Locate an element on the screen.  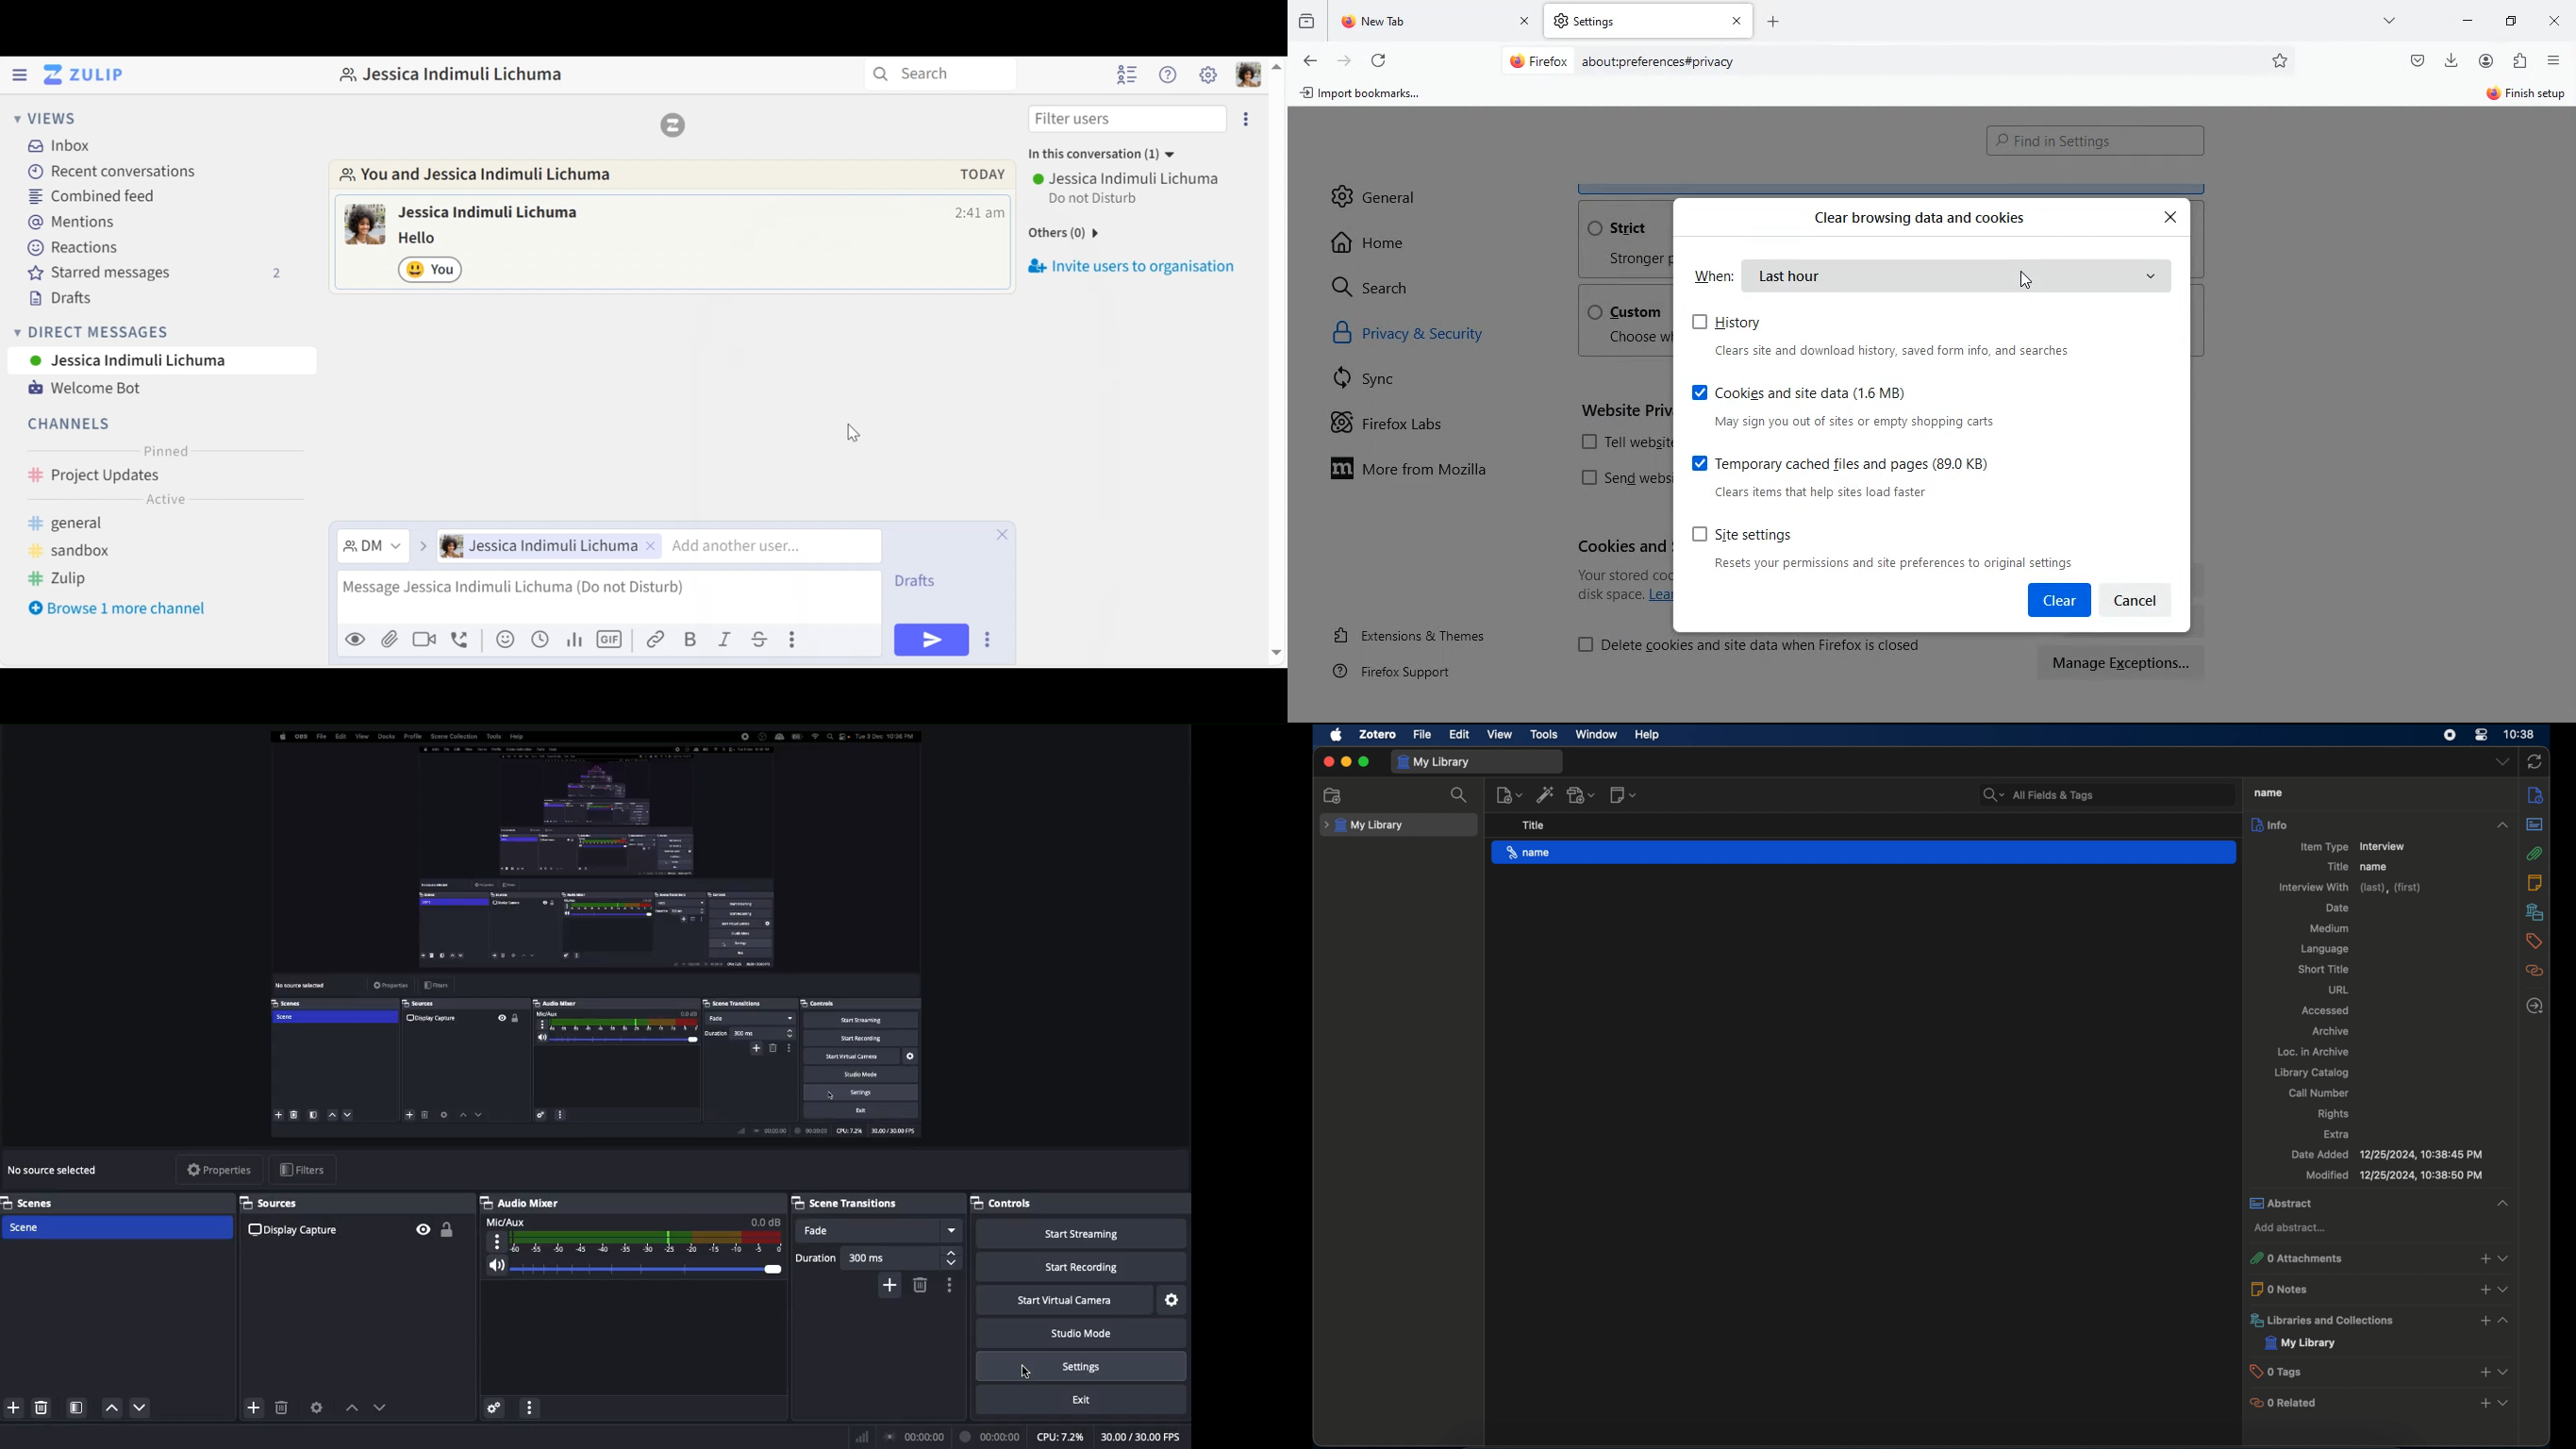
tags is located at coordinates (2534, 941).